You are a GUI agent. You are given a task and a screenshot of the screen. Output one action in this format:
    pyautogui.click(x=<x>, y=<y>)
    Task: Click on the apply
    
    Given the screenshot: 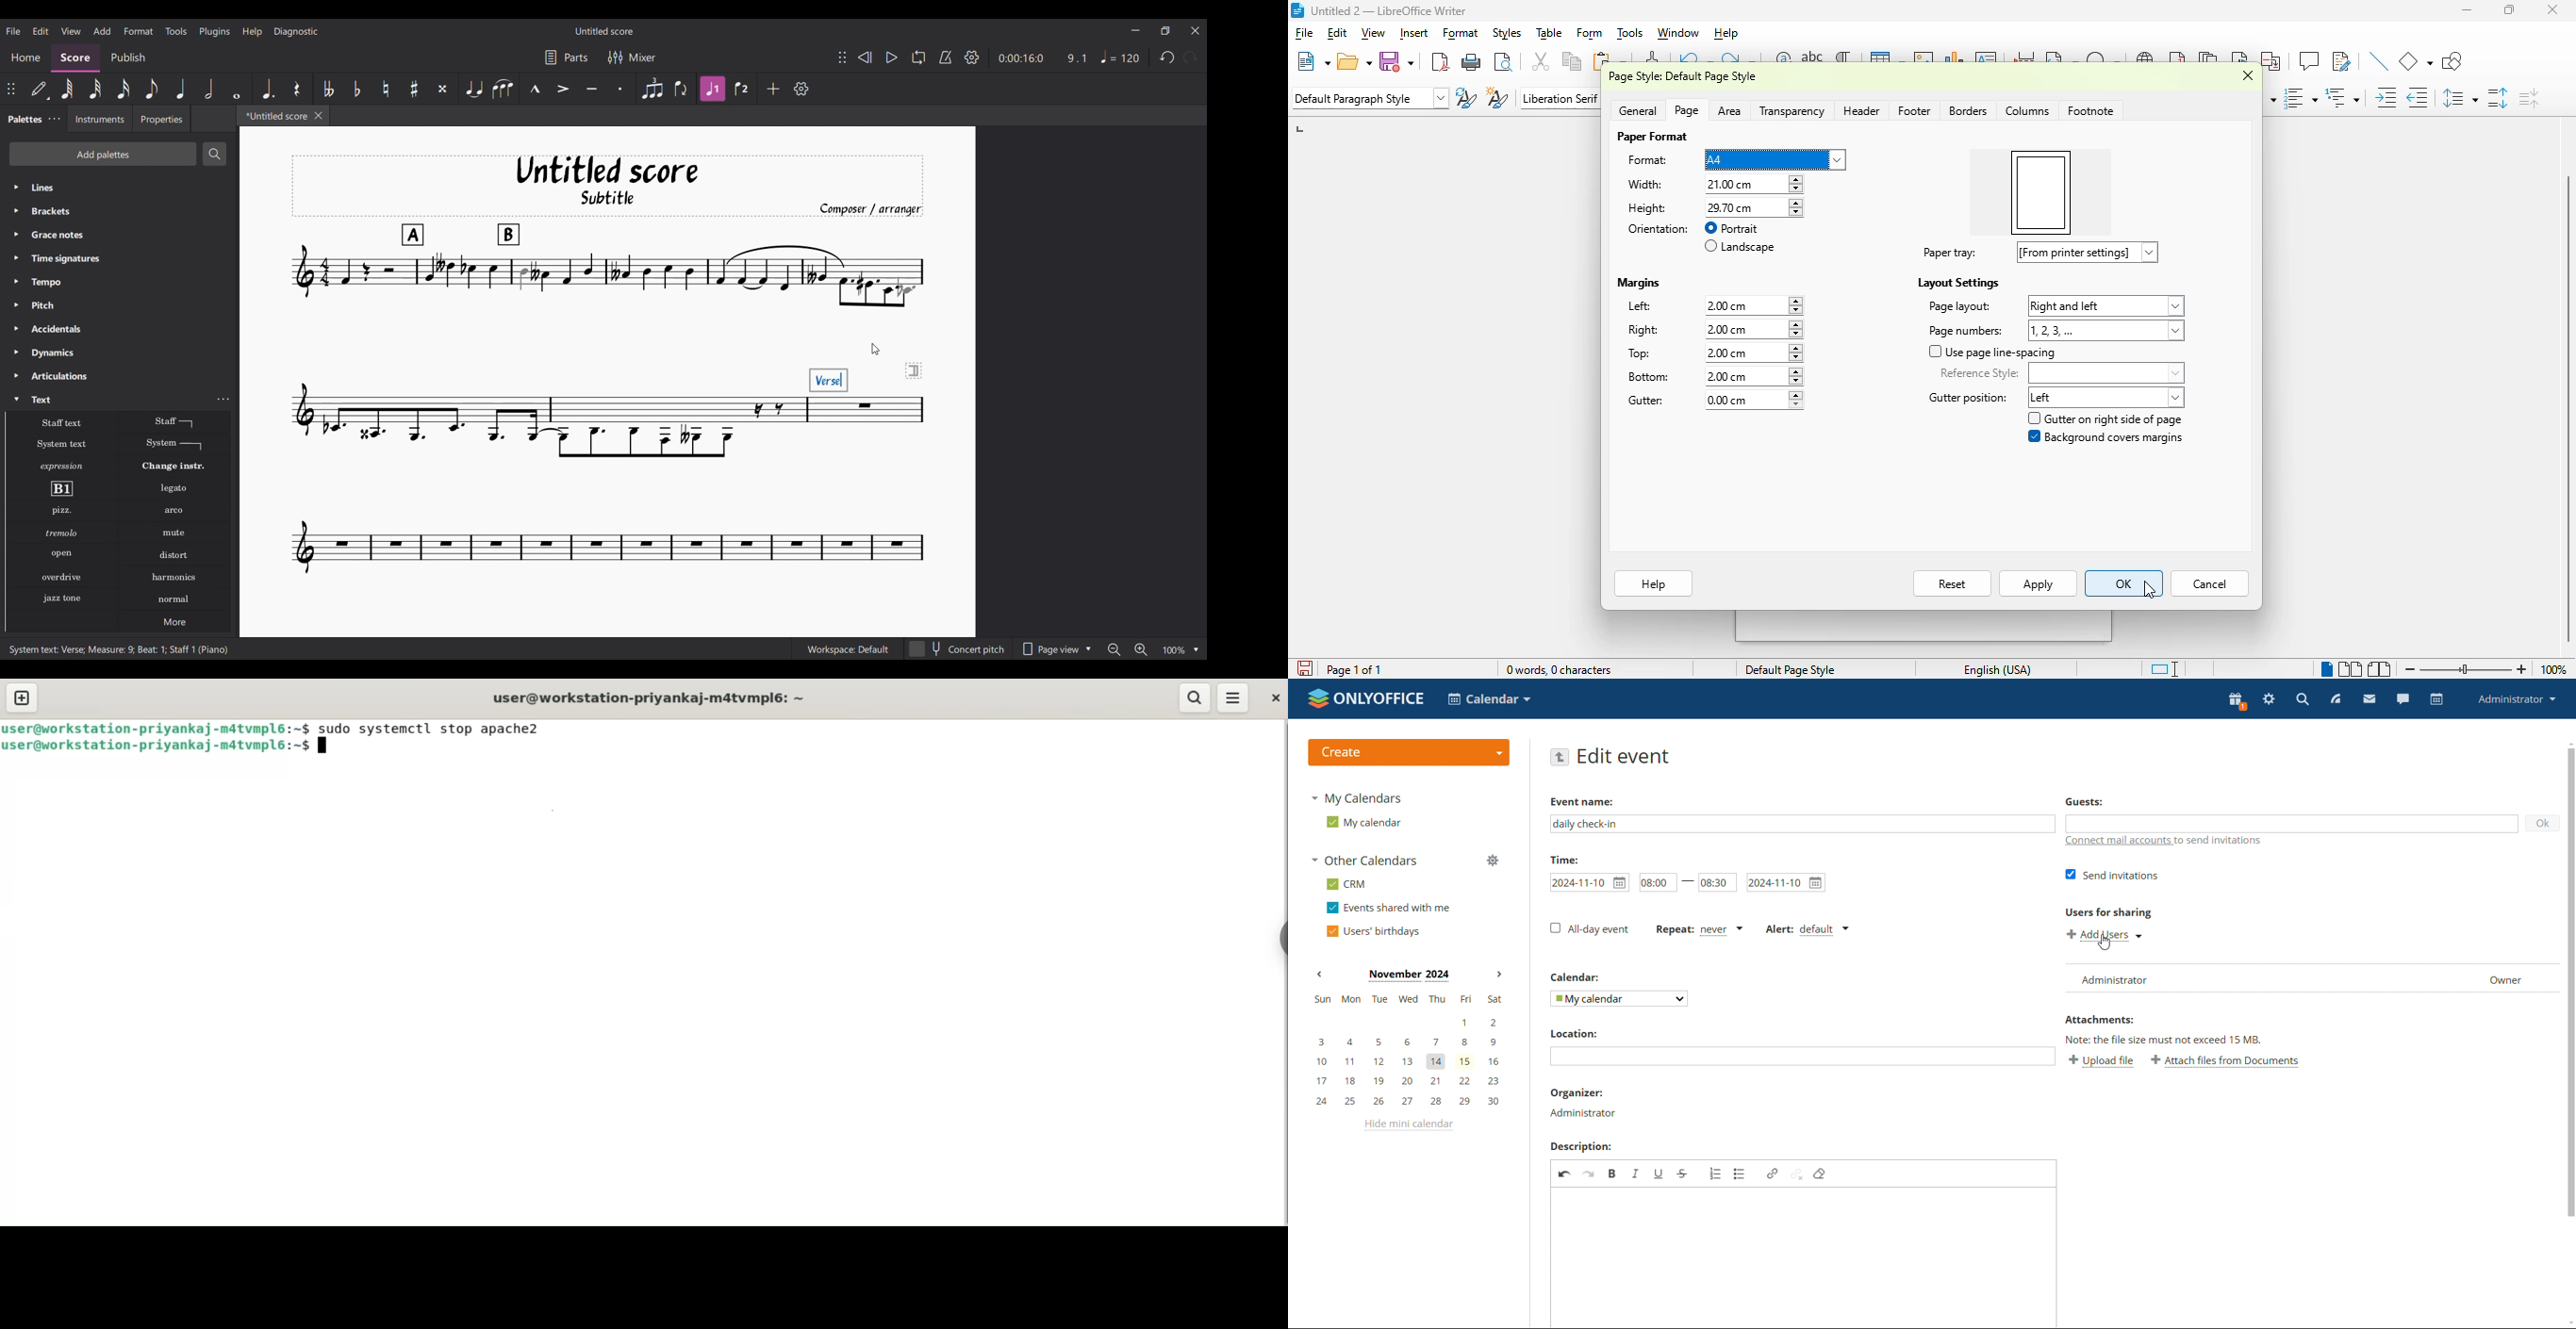 What is the action you would take?
    pyautogui.click(x=2038, y=583)
    